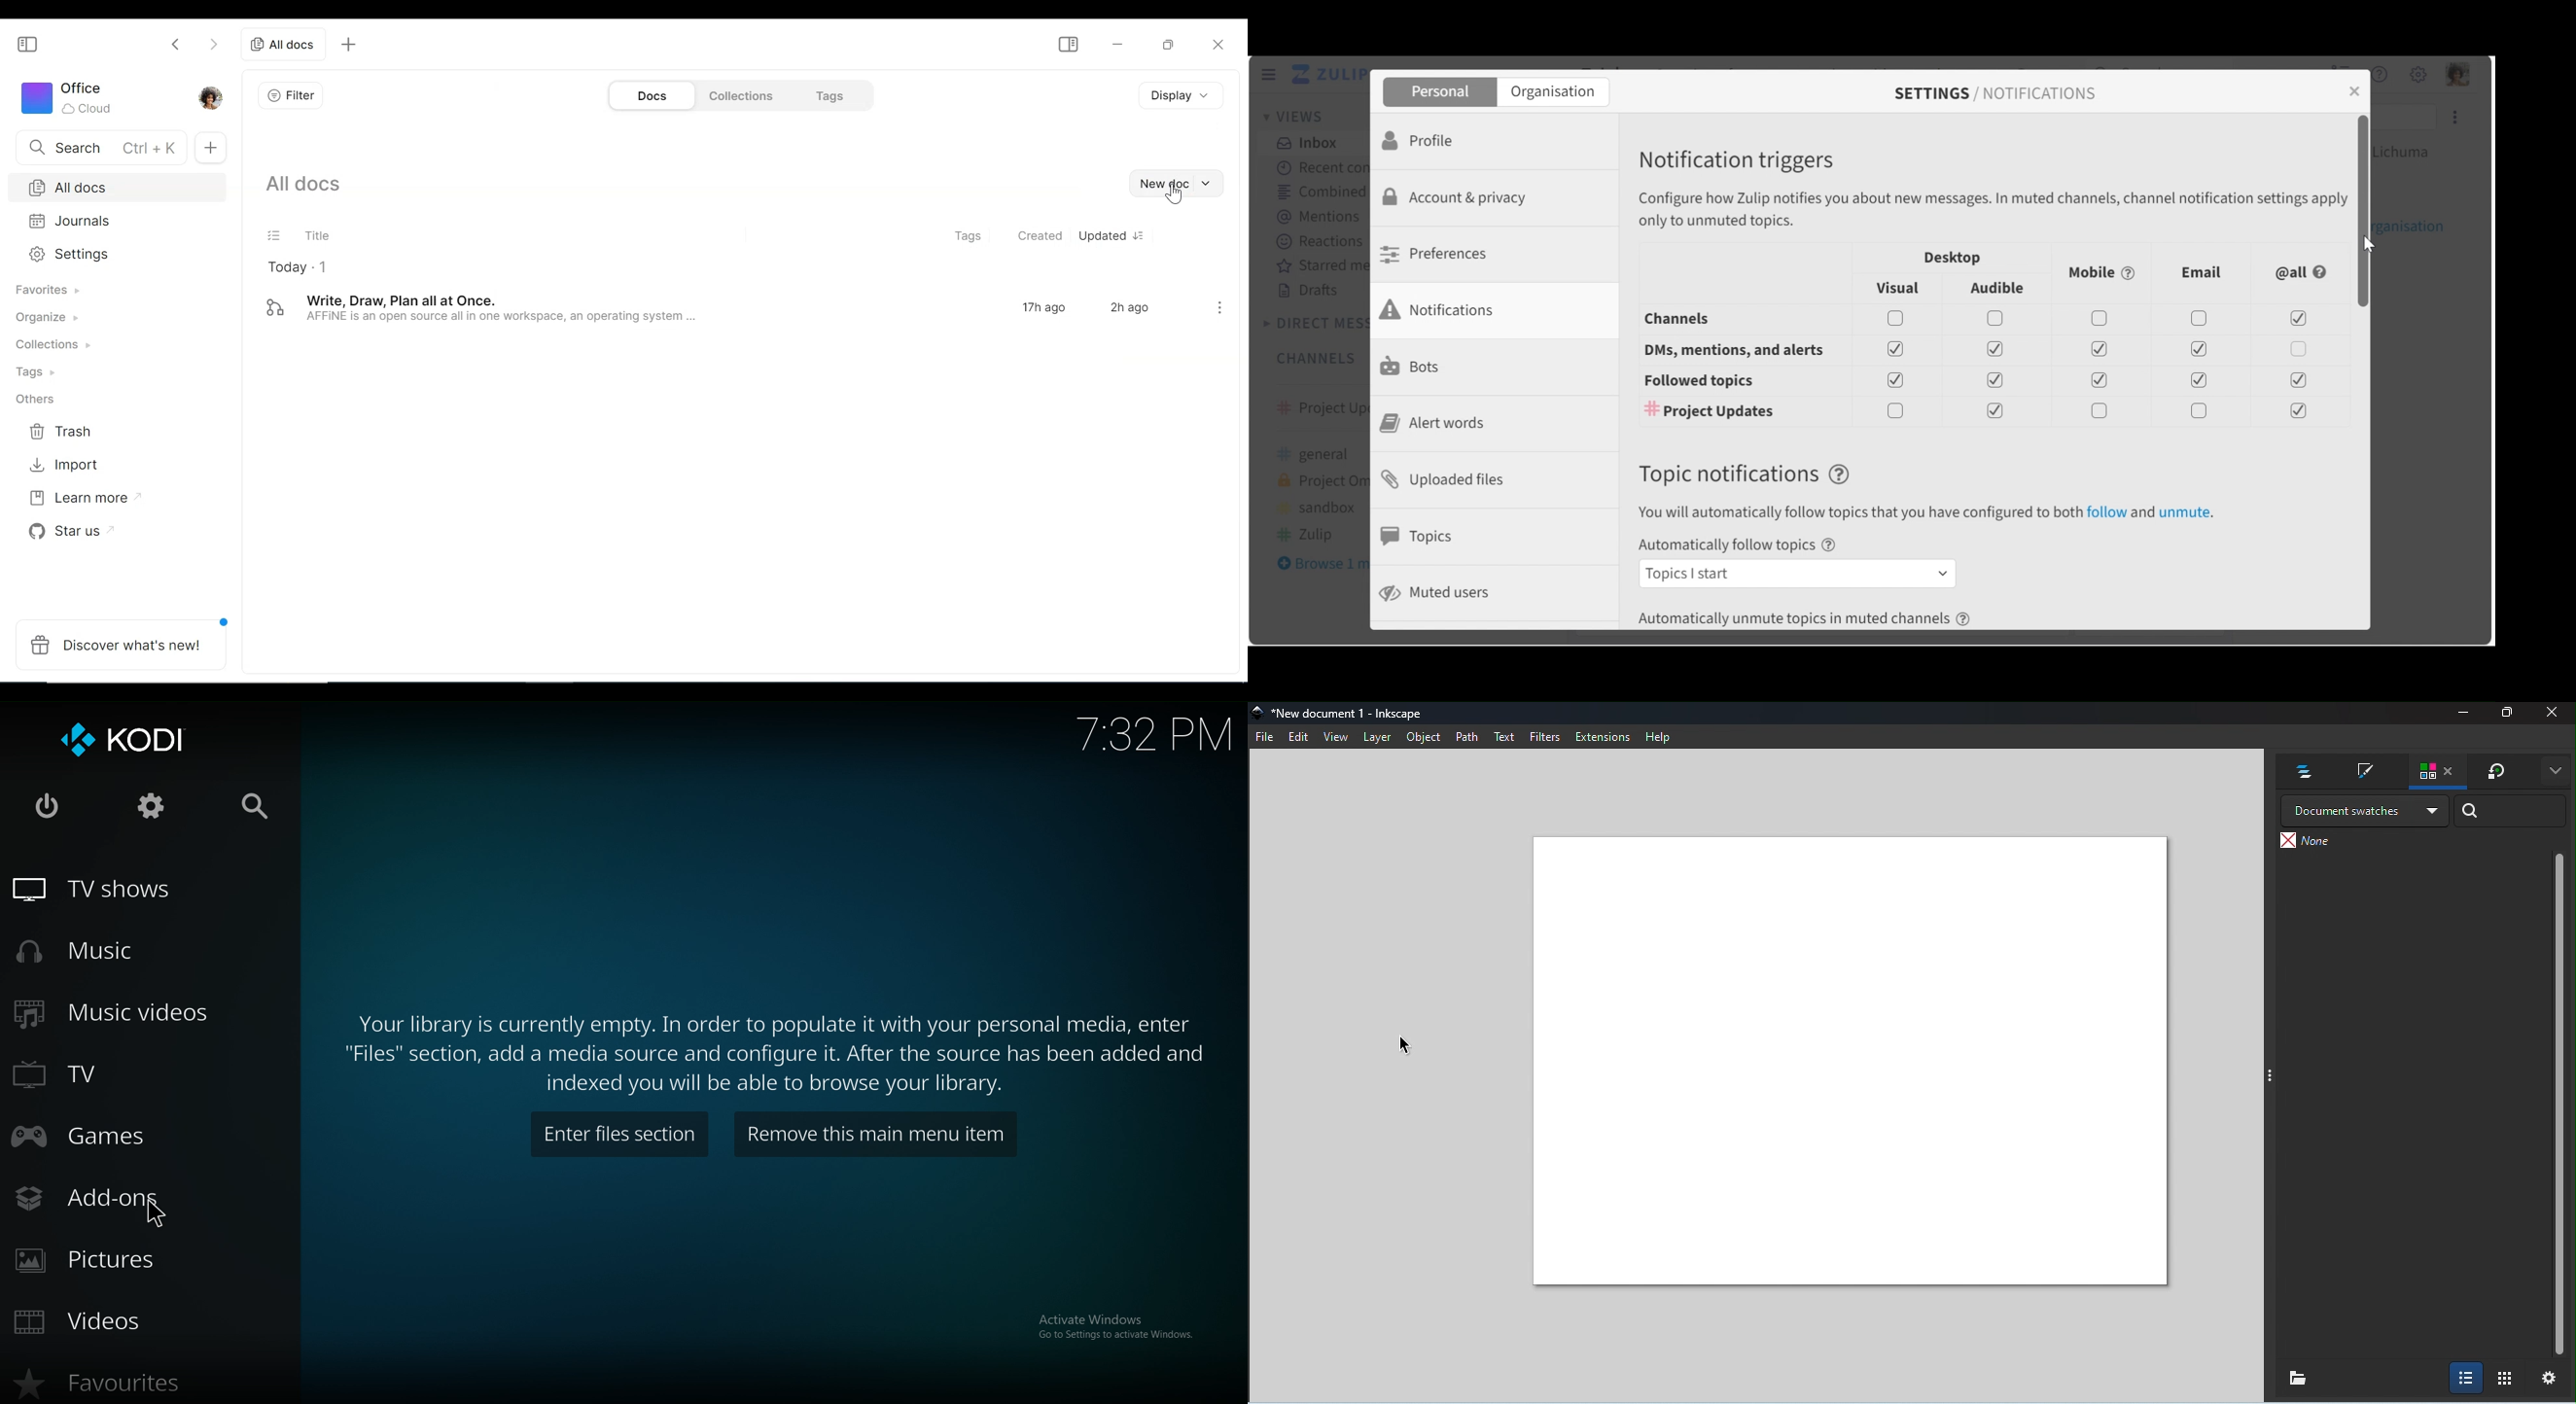 Image resolution: width=2576 pixels, height=1428 pixels. What do you see at coordinates (1446, 309) in the screenshot?
I see `Notifications` at bounding box center [1446, 309].